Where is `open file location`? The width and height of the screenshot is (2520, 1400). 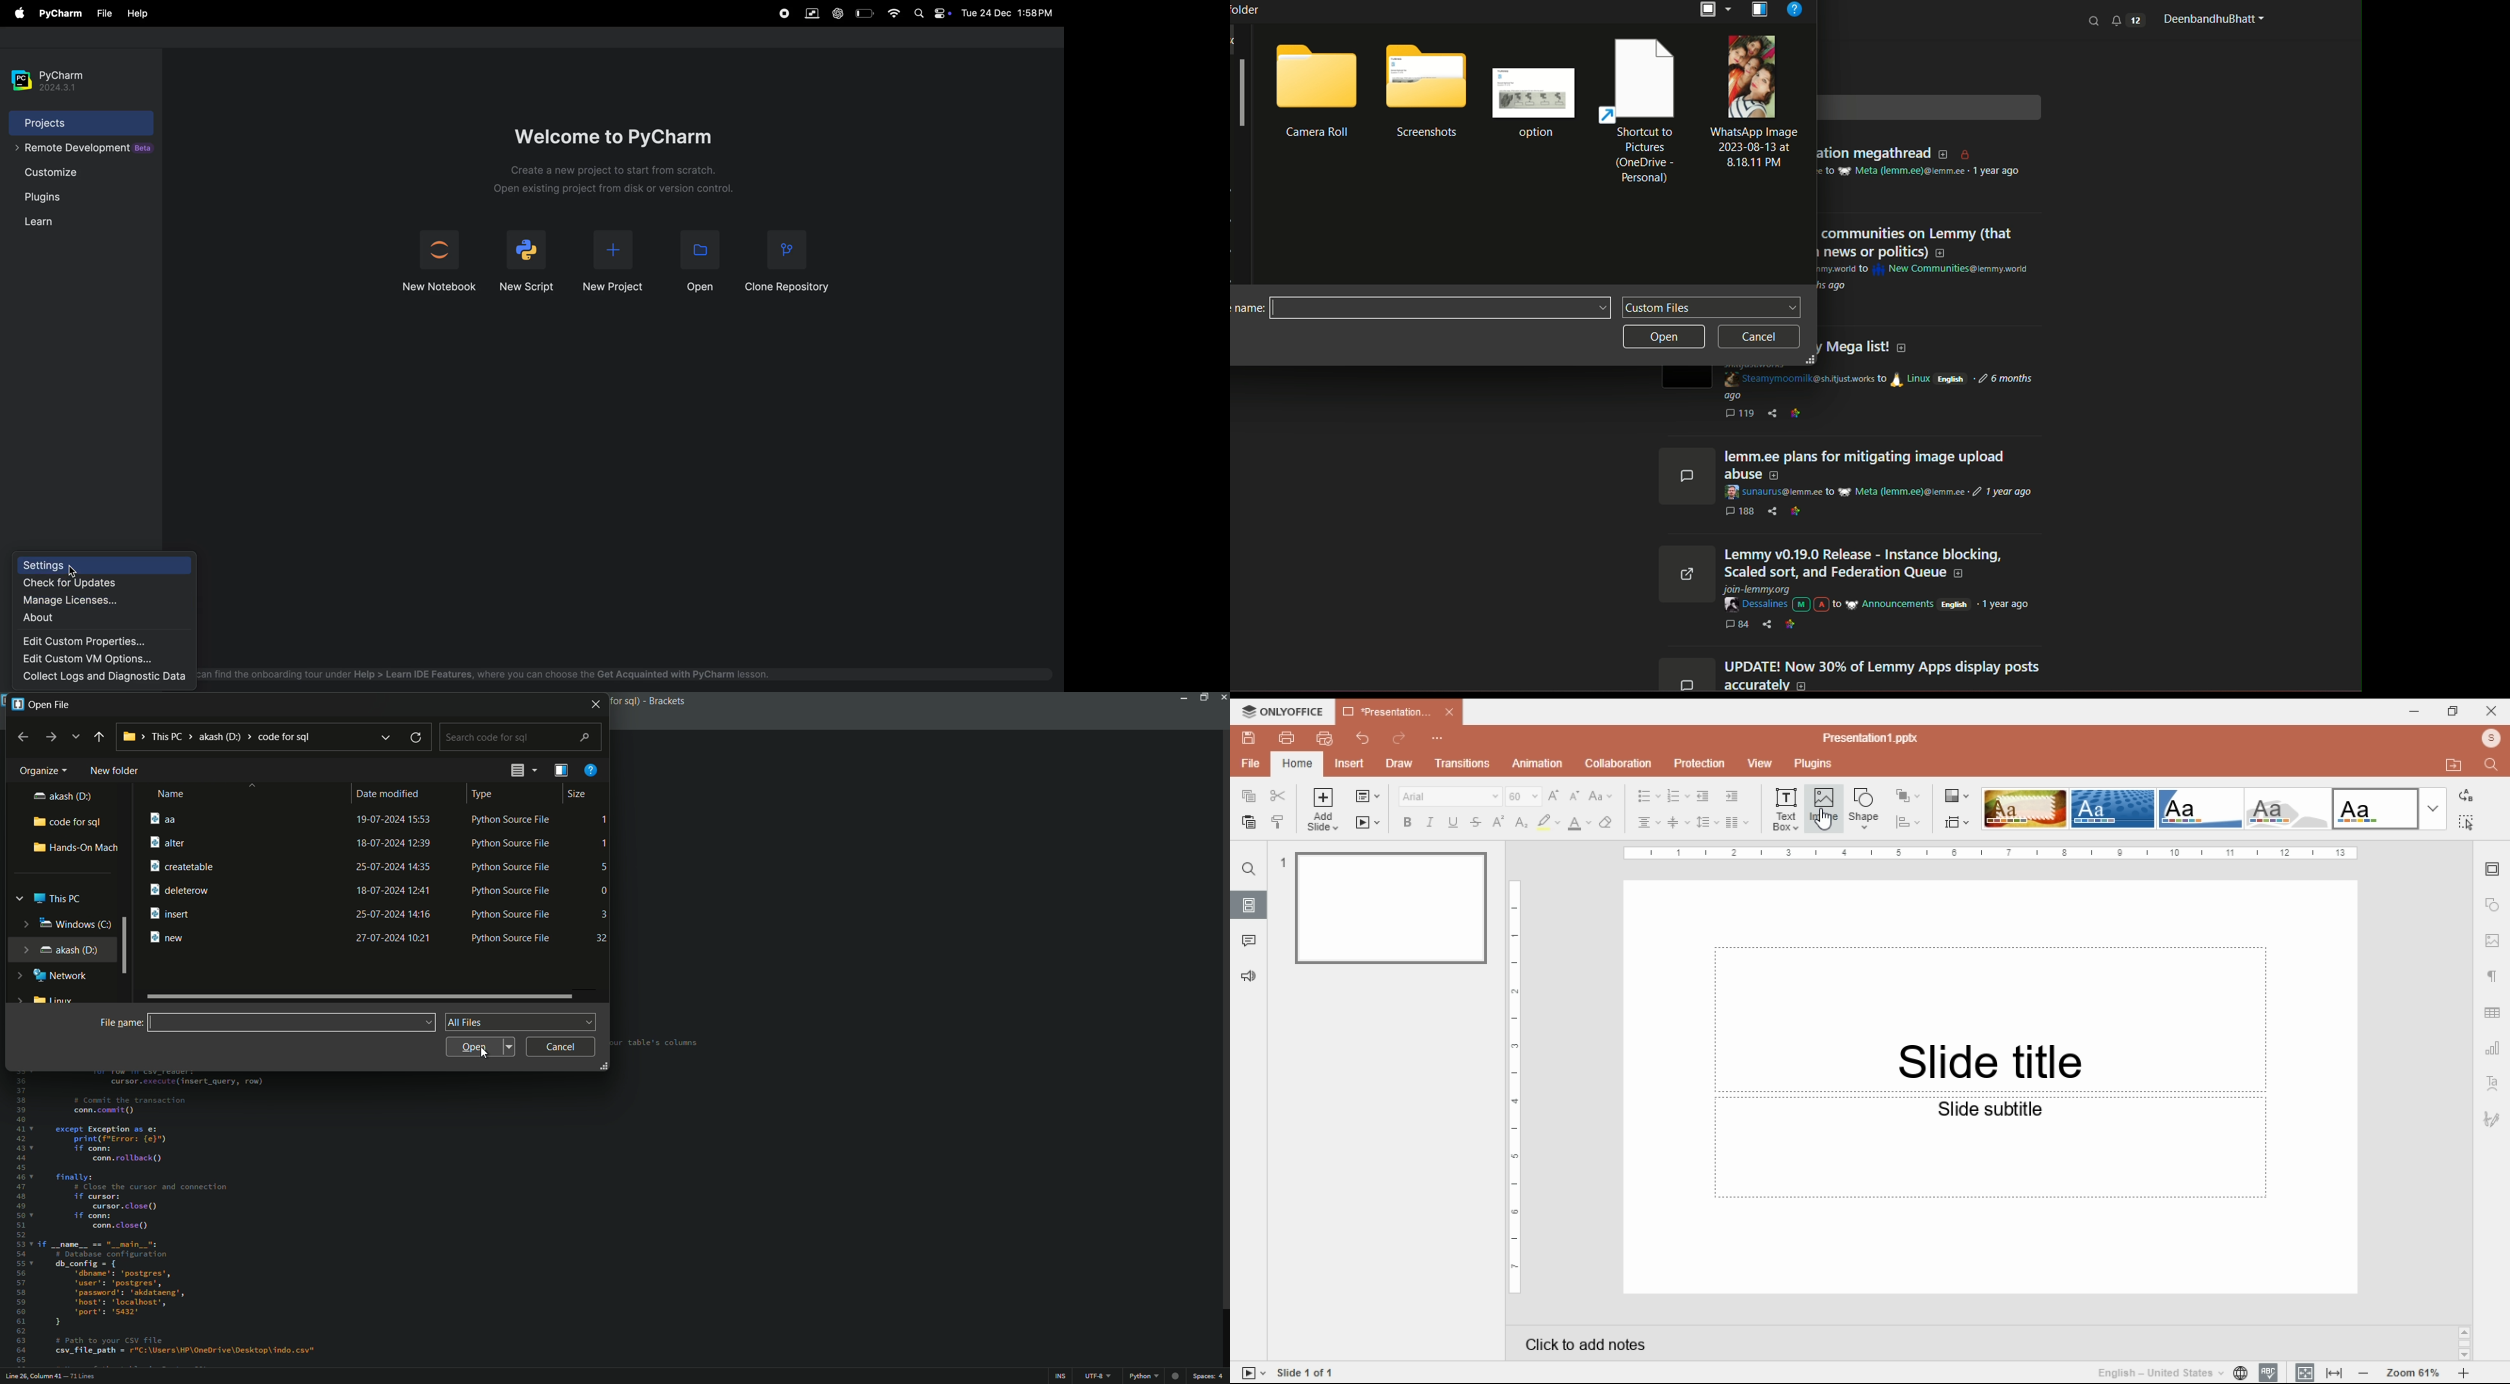
open file location is located at coordinates (2454, 765).